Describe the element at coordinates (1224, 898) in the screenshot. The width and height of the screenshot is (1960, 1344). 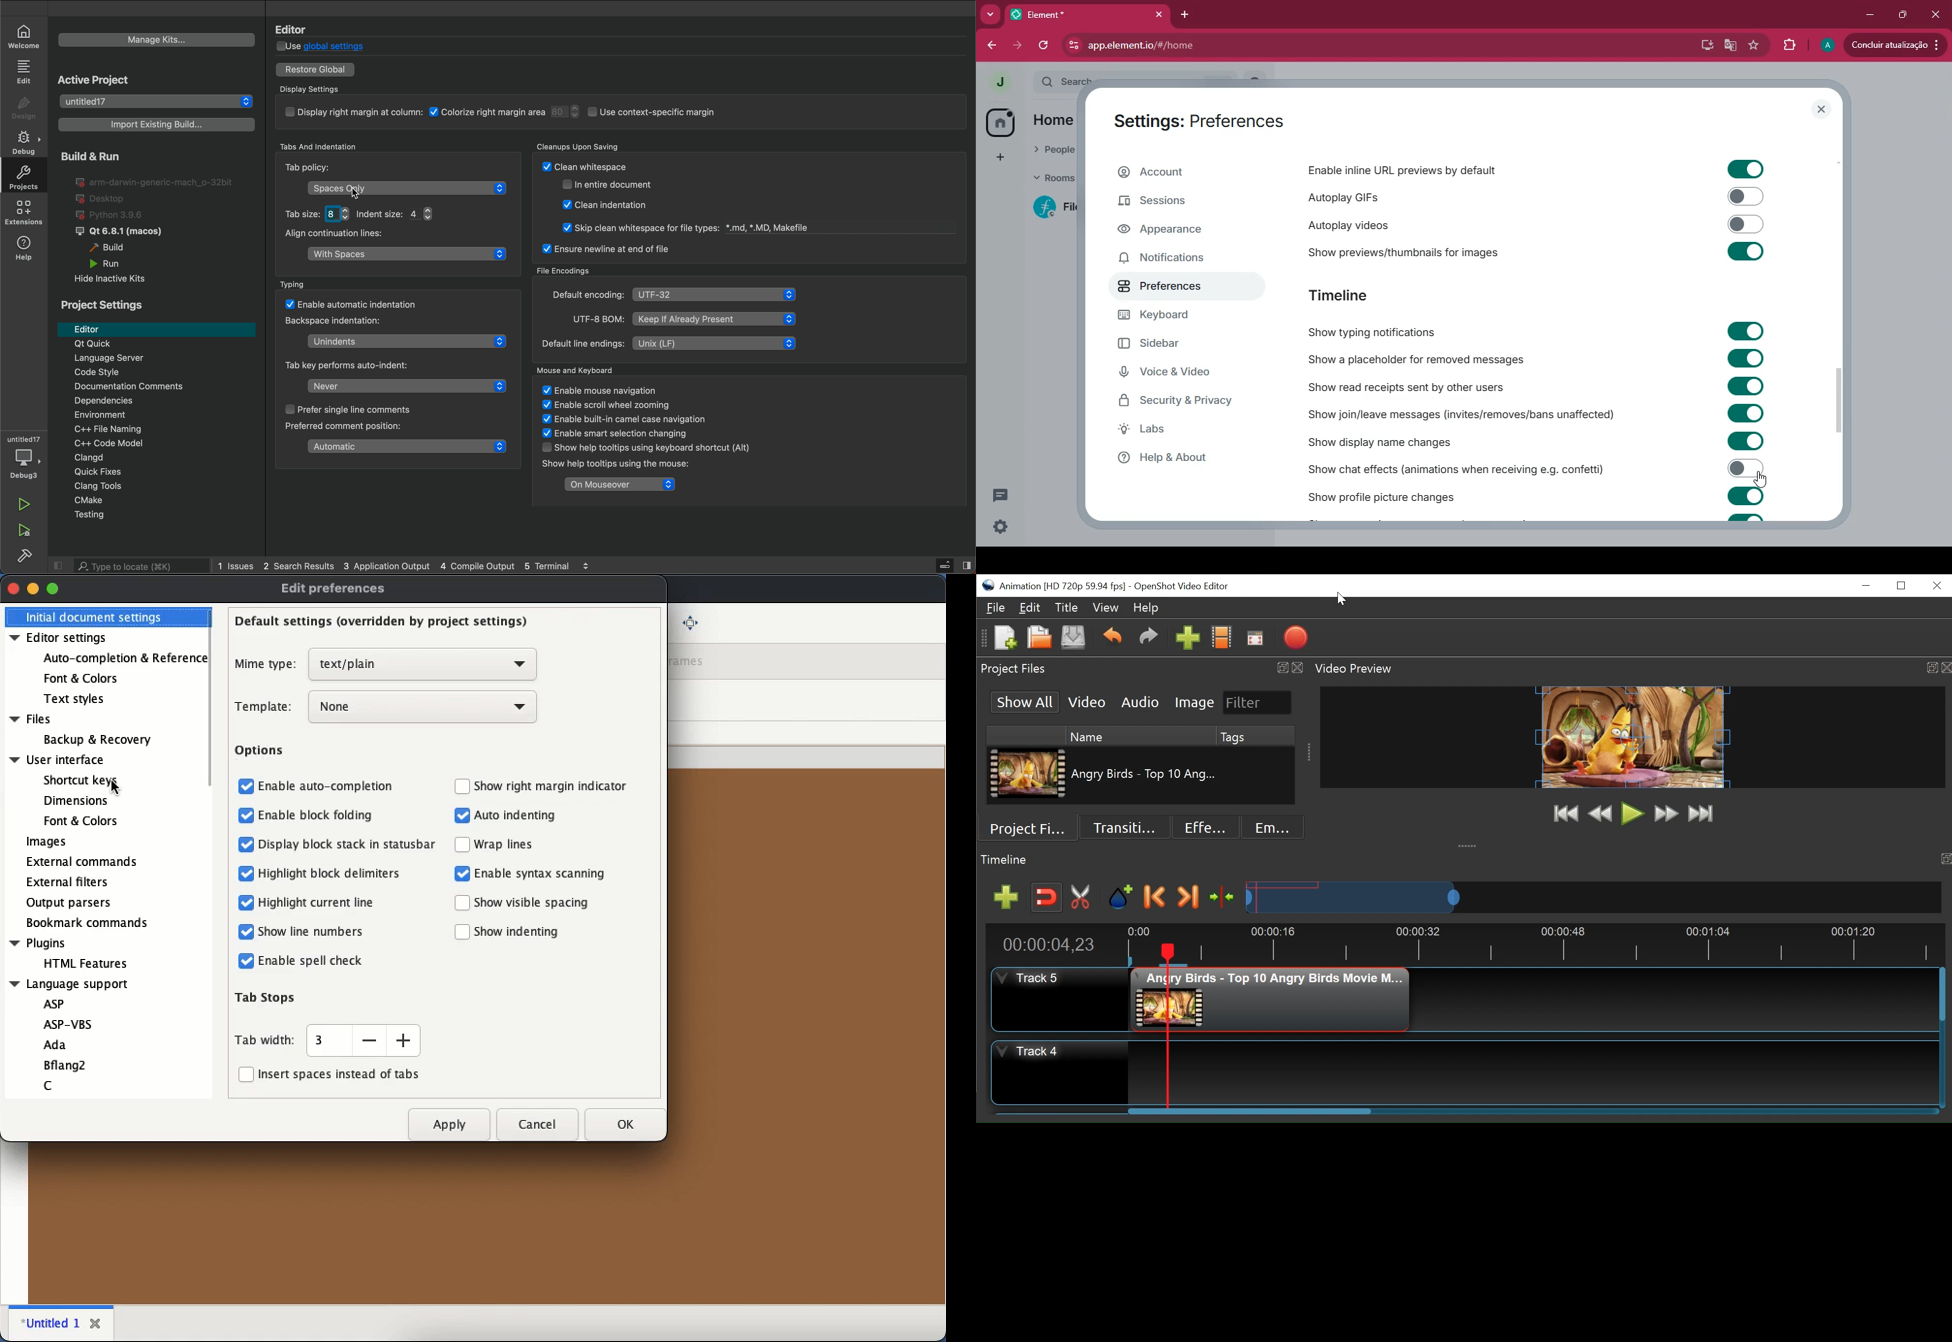
I see `Center the timeline on the playhead` at that location.